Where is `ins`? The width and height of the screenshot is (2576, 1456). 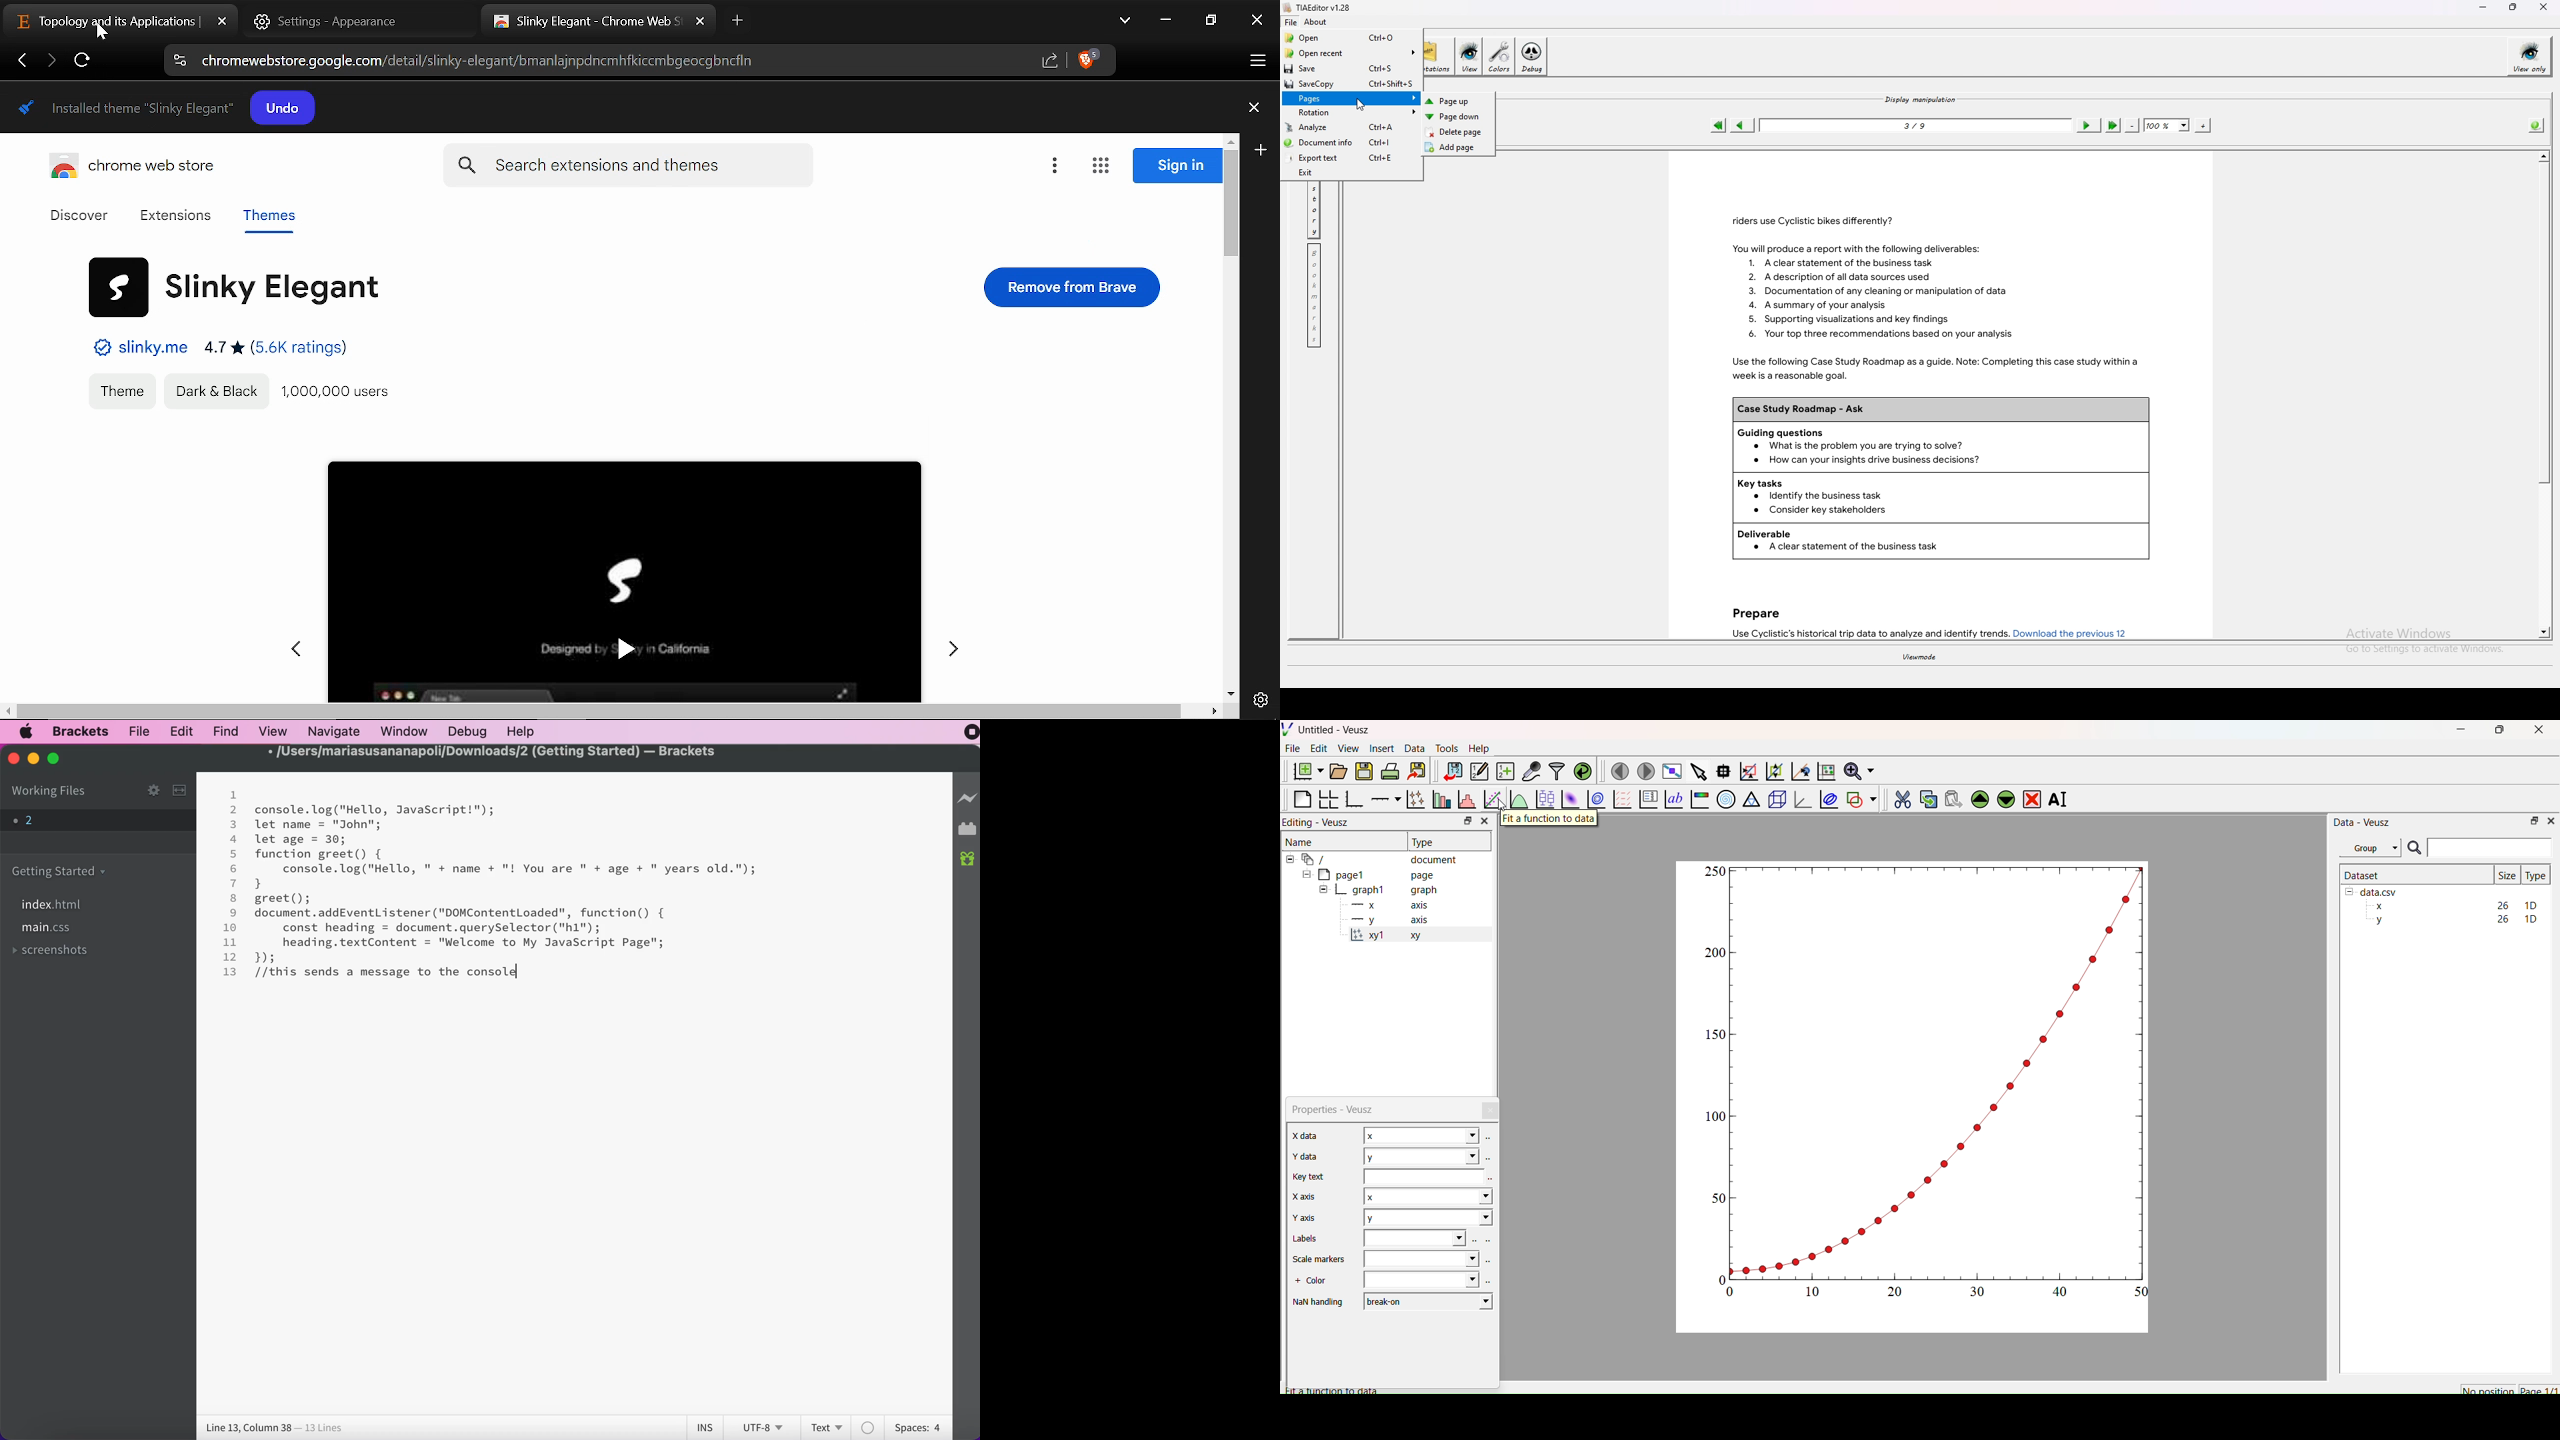
ins is located at coordinates (703, 1425).